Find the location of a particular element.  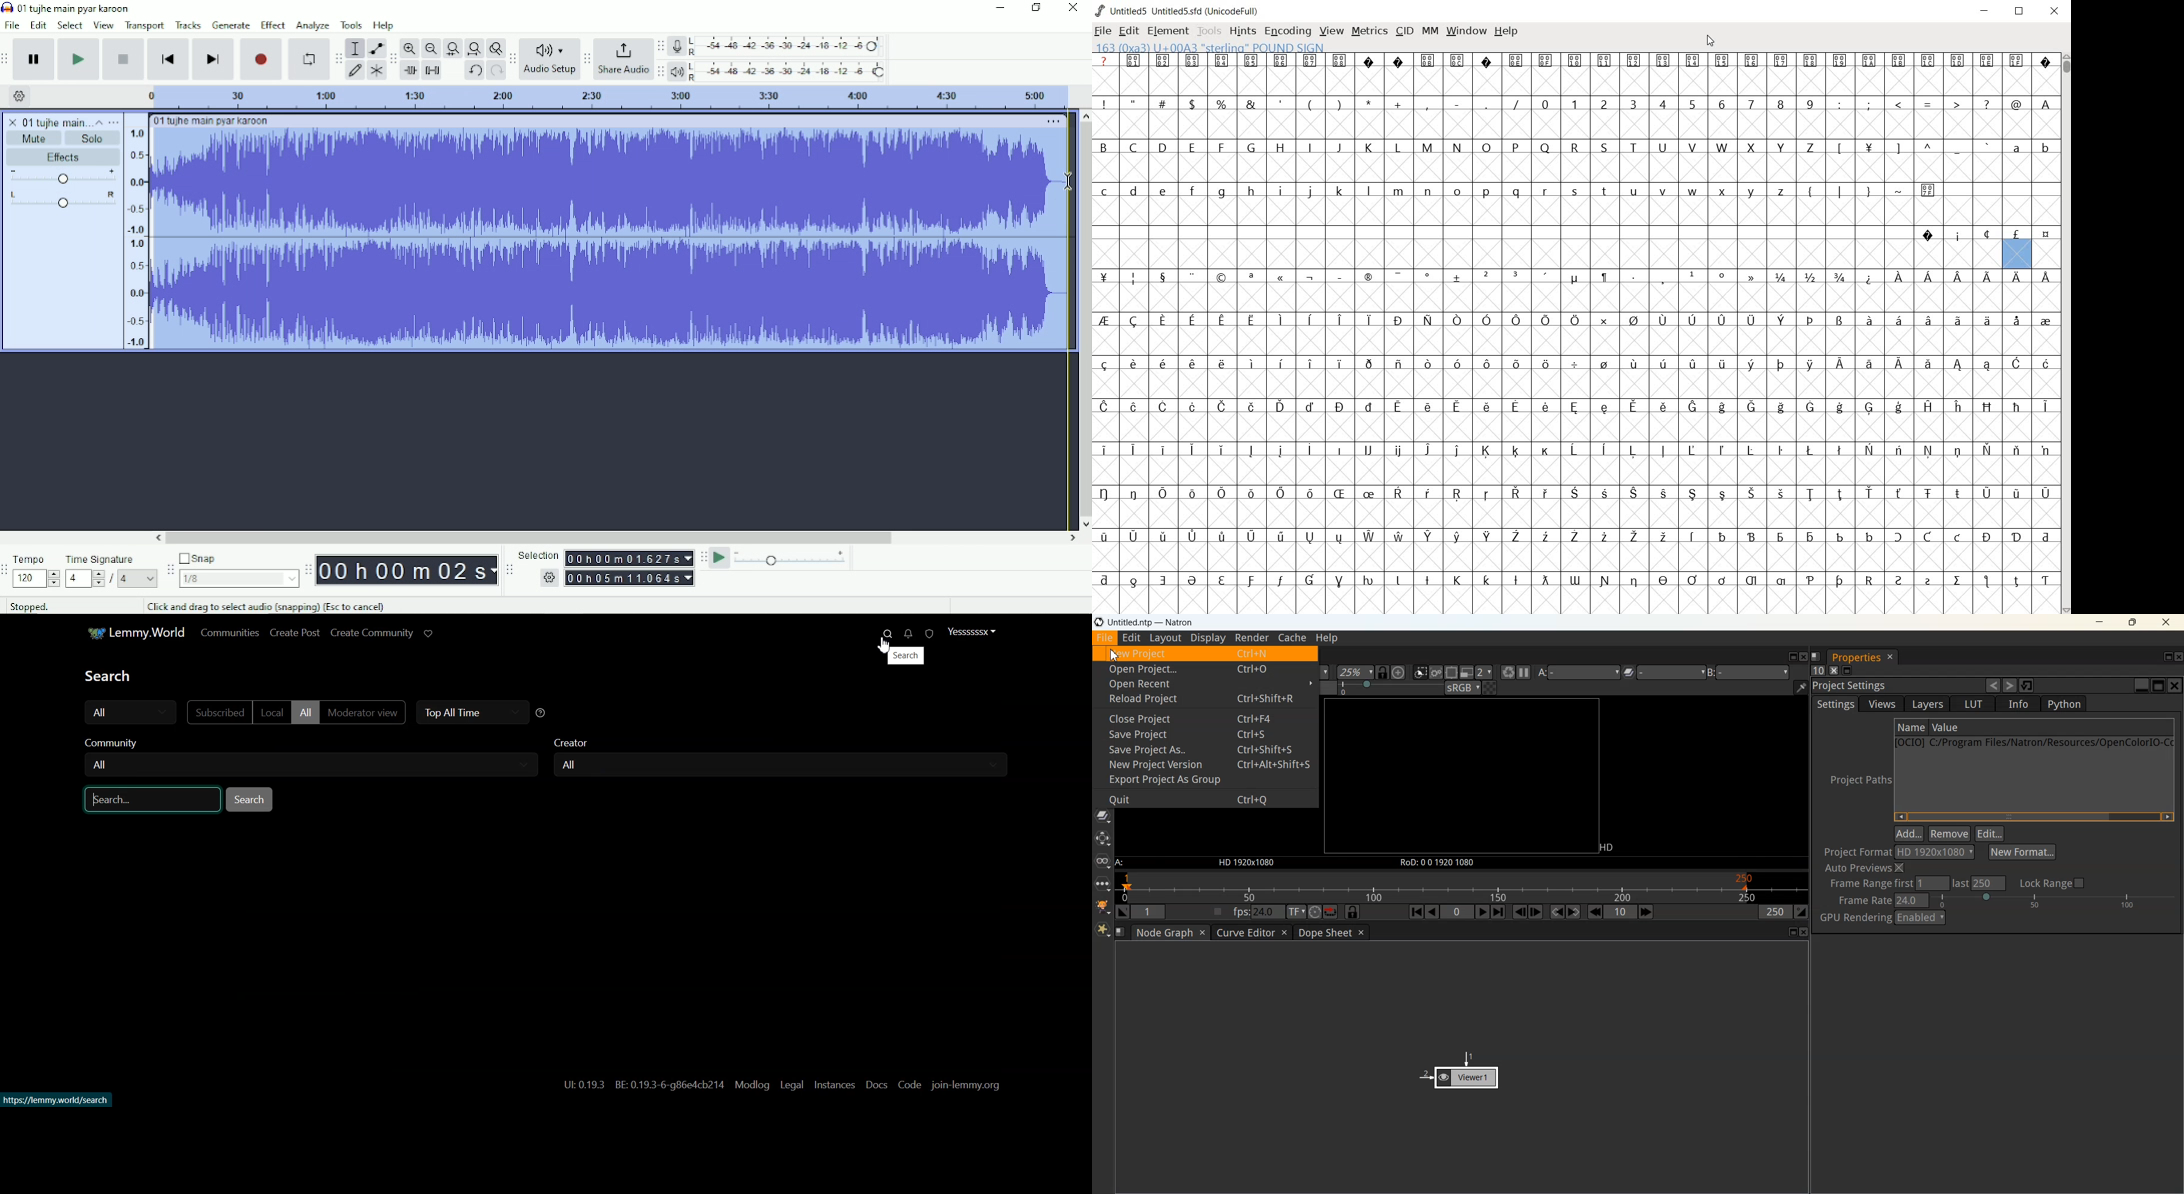

Symbol is located at coordinates (1604, 580).